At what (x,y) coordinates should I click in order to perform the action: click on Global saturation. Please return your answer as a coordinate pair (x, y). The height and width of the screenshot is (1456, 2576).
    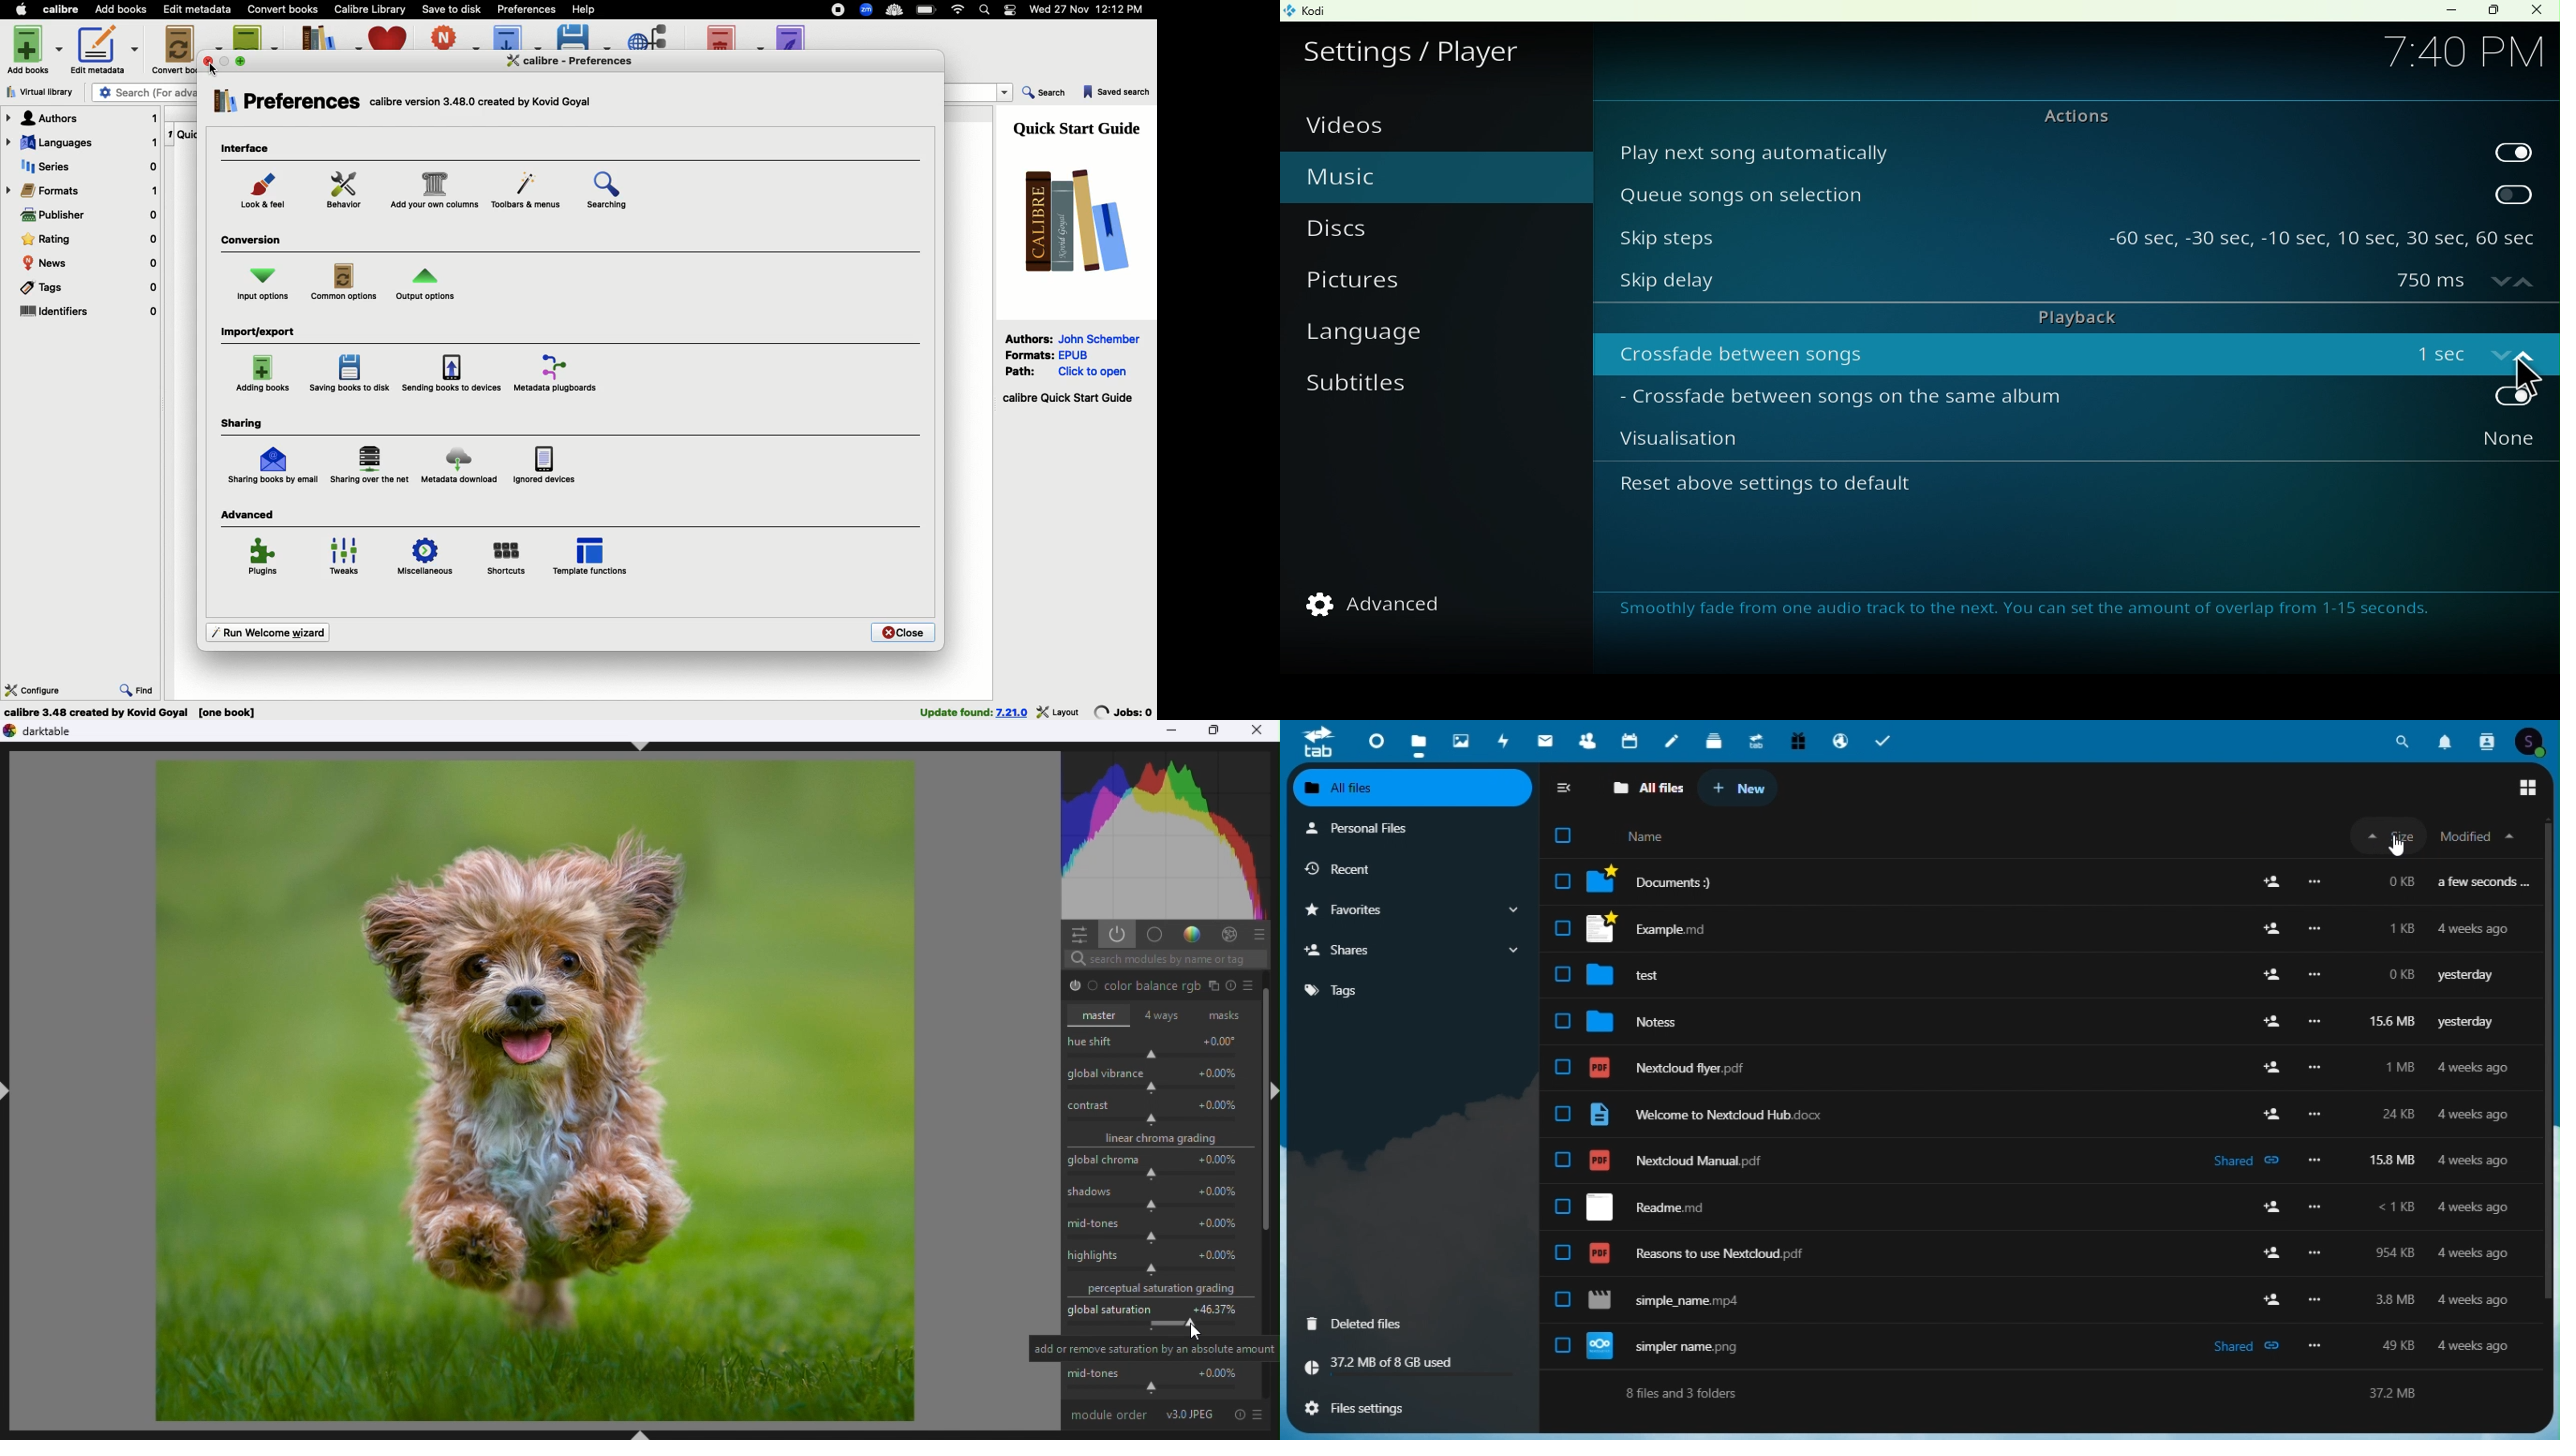
    Looking at the image, I should click on (1162, 1318).